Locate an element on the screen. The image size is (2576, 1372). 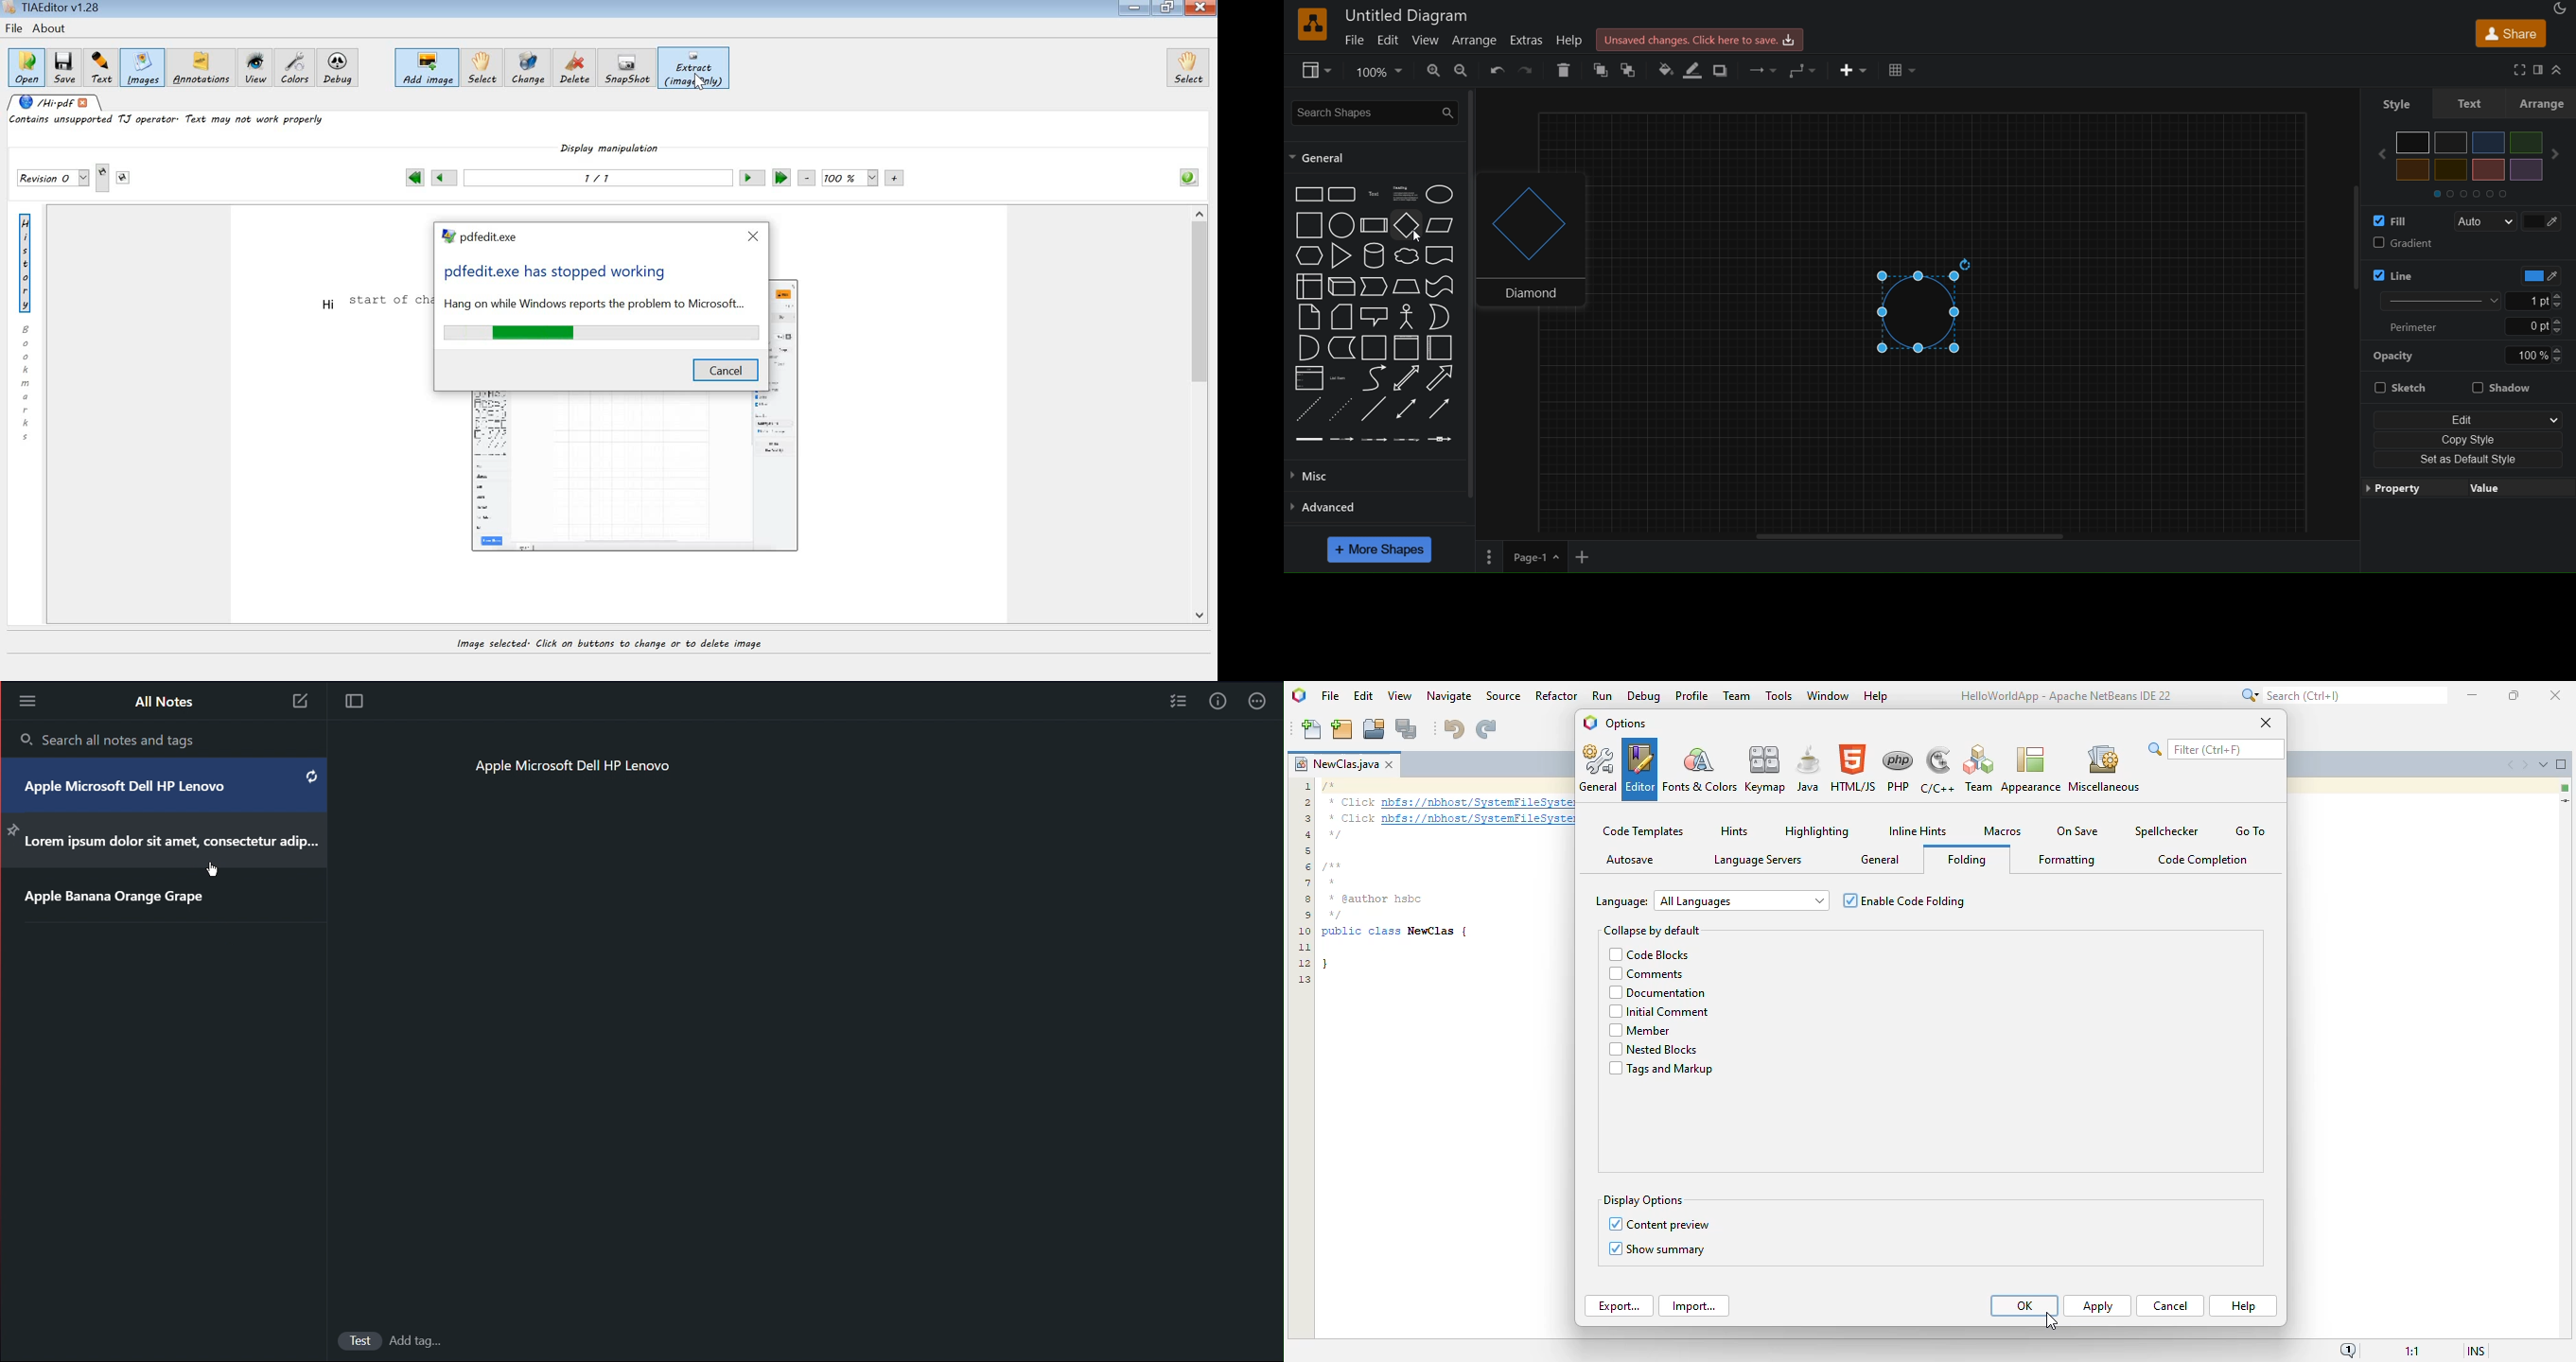
add new page is located at coordinates (1591, 560).